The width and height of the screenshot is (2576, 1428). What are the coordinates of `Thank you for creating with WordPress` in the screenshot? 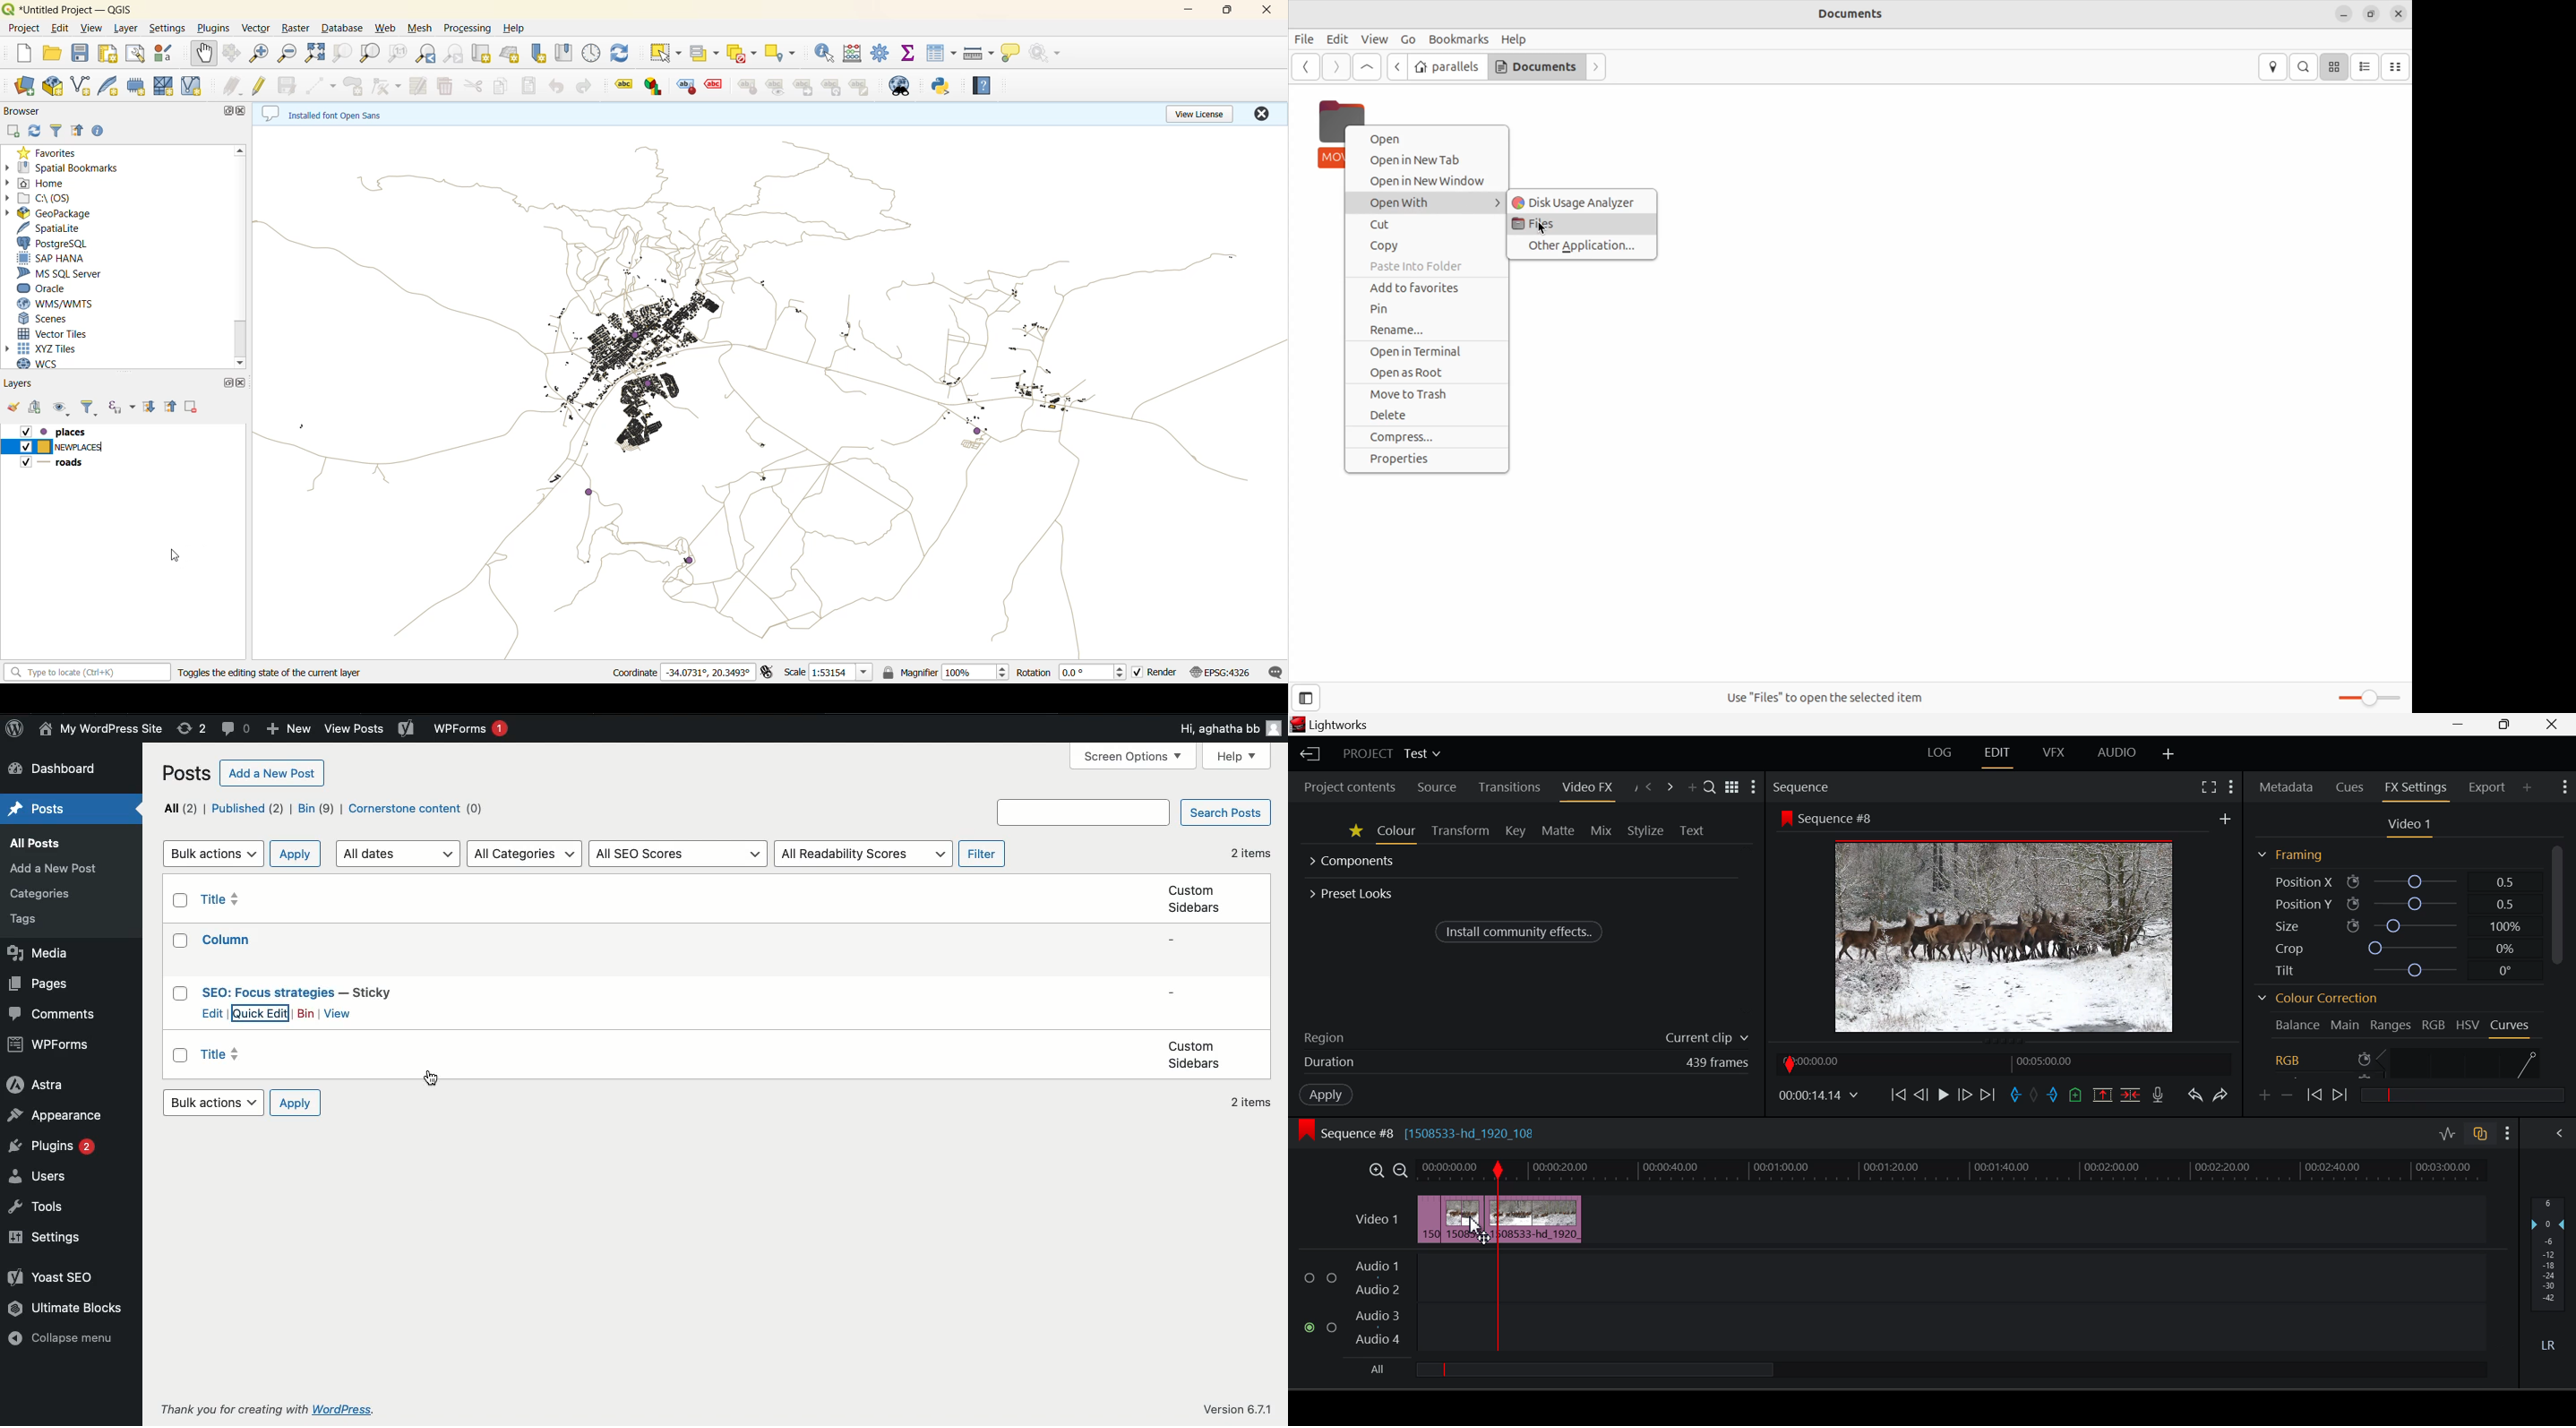 It's located at (234, 1409).